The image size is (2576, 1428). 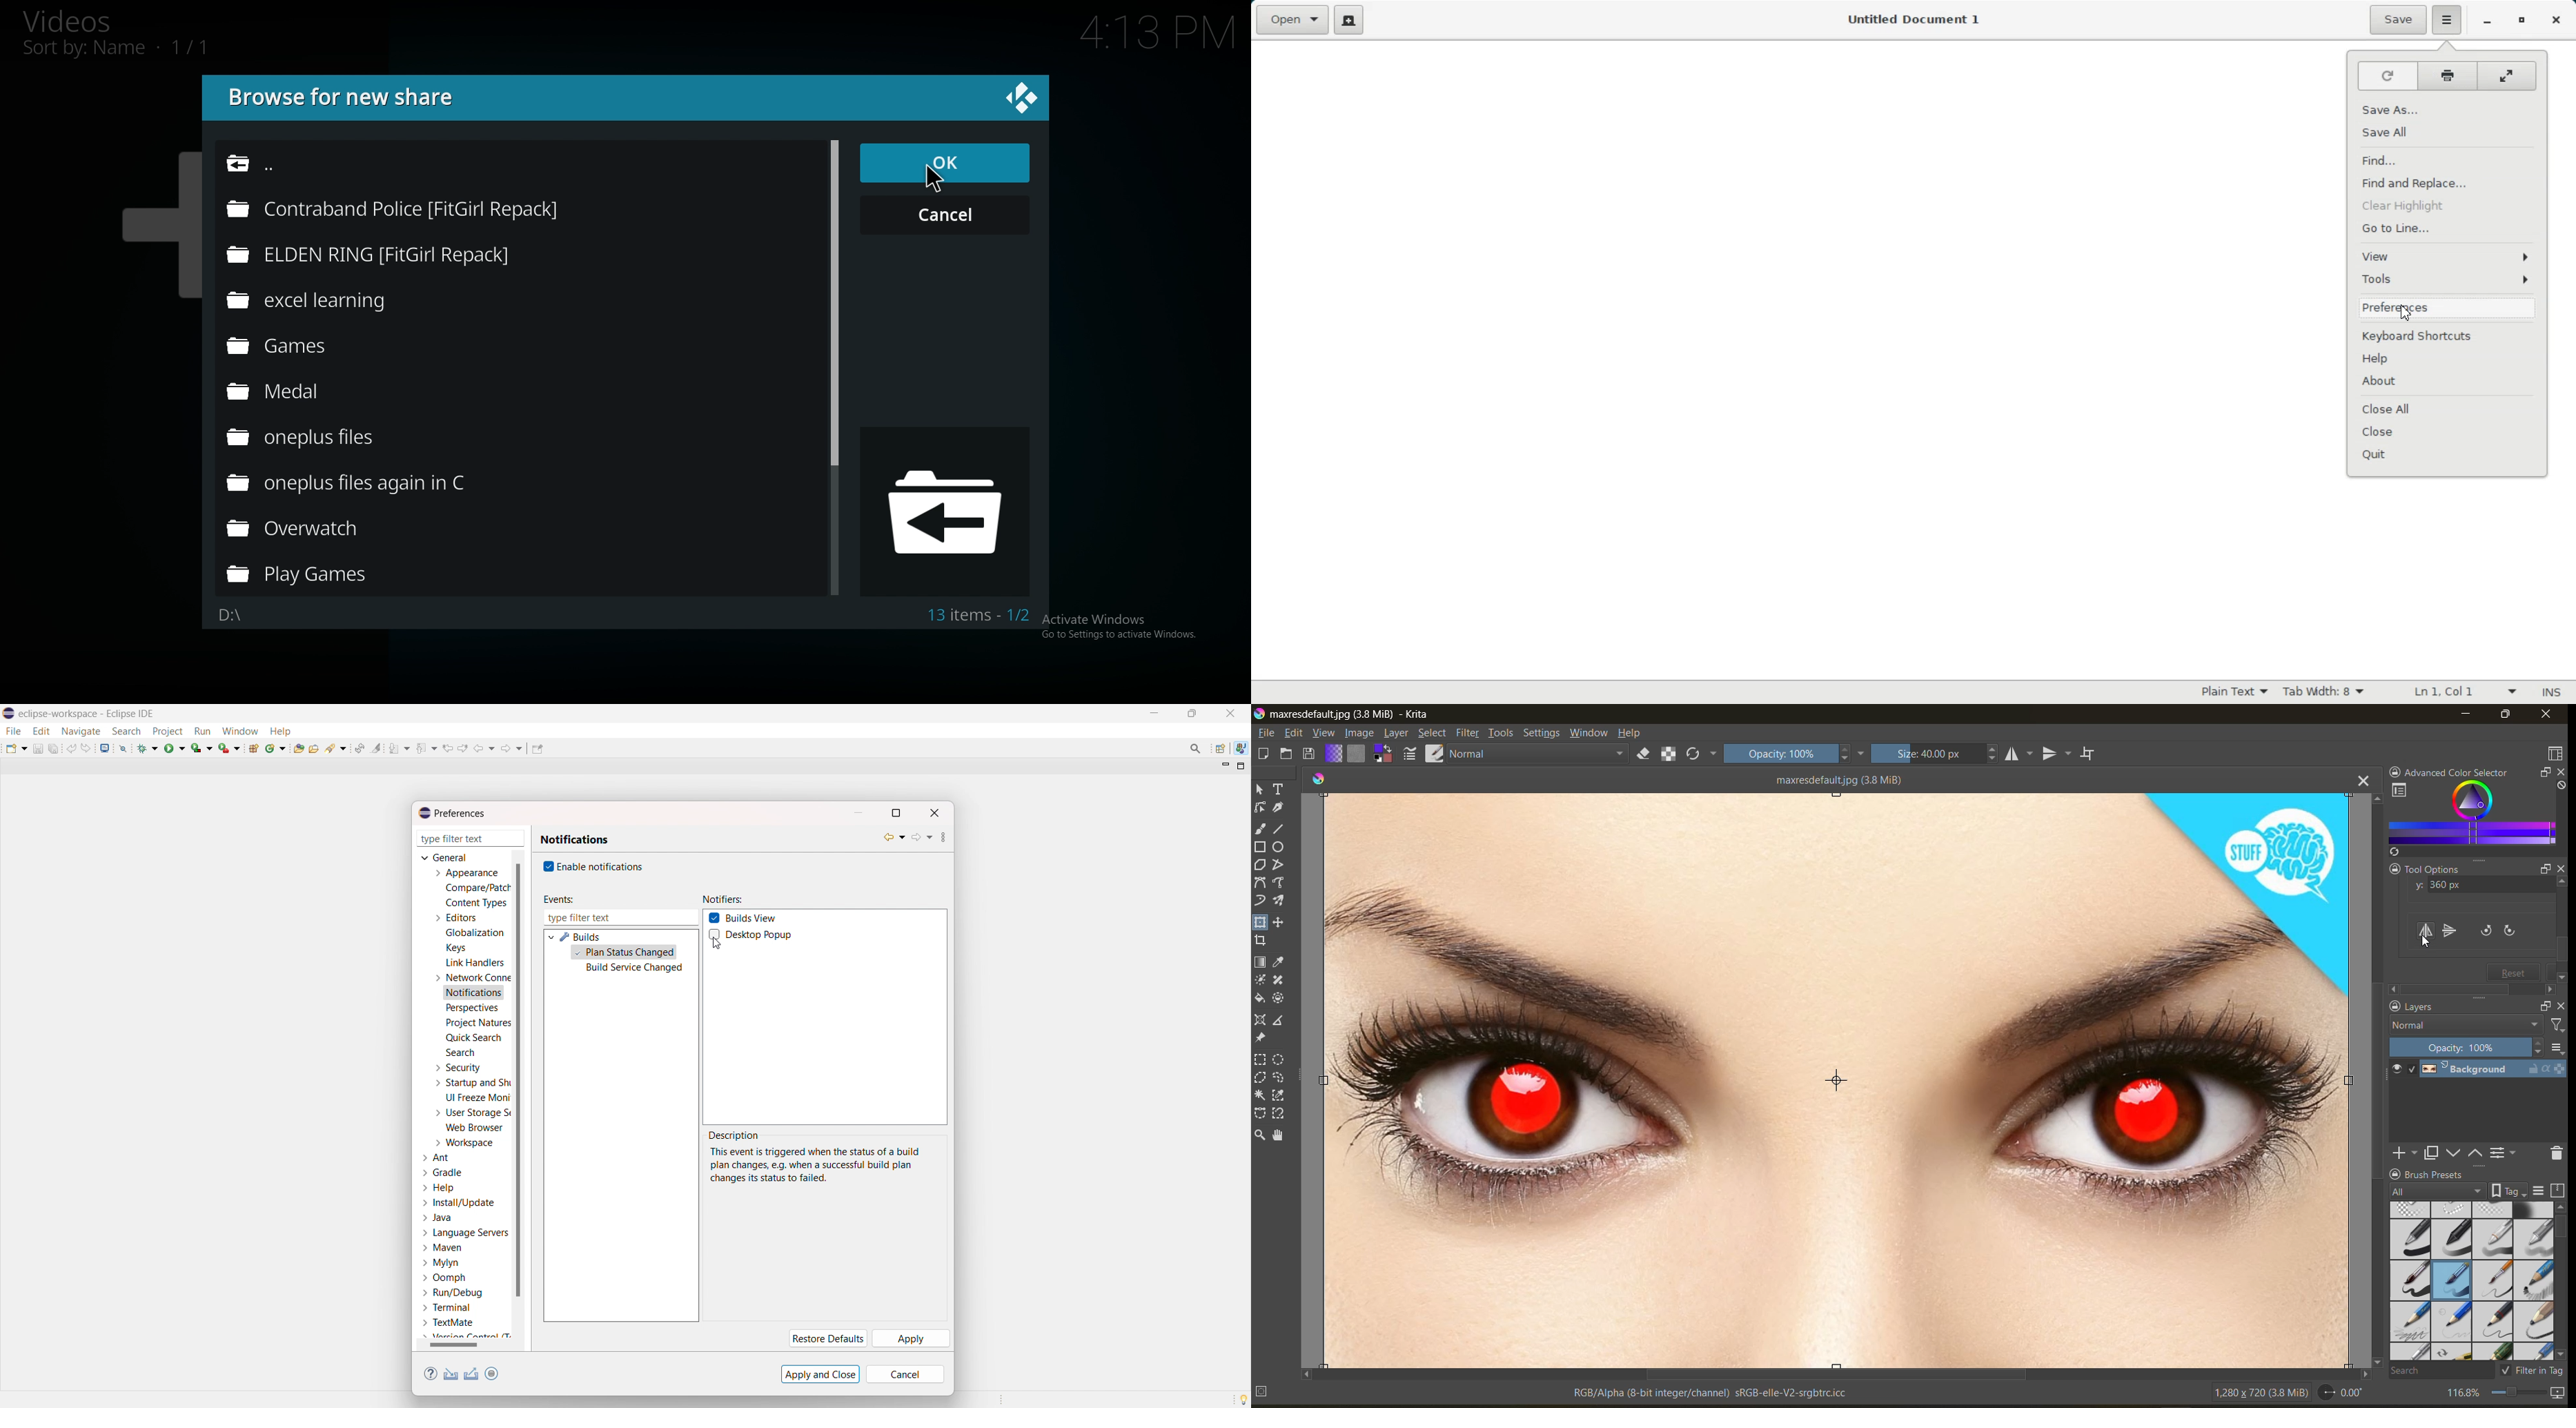 I want to click on folder, so click(x=348, y=299).